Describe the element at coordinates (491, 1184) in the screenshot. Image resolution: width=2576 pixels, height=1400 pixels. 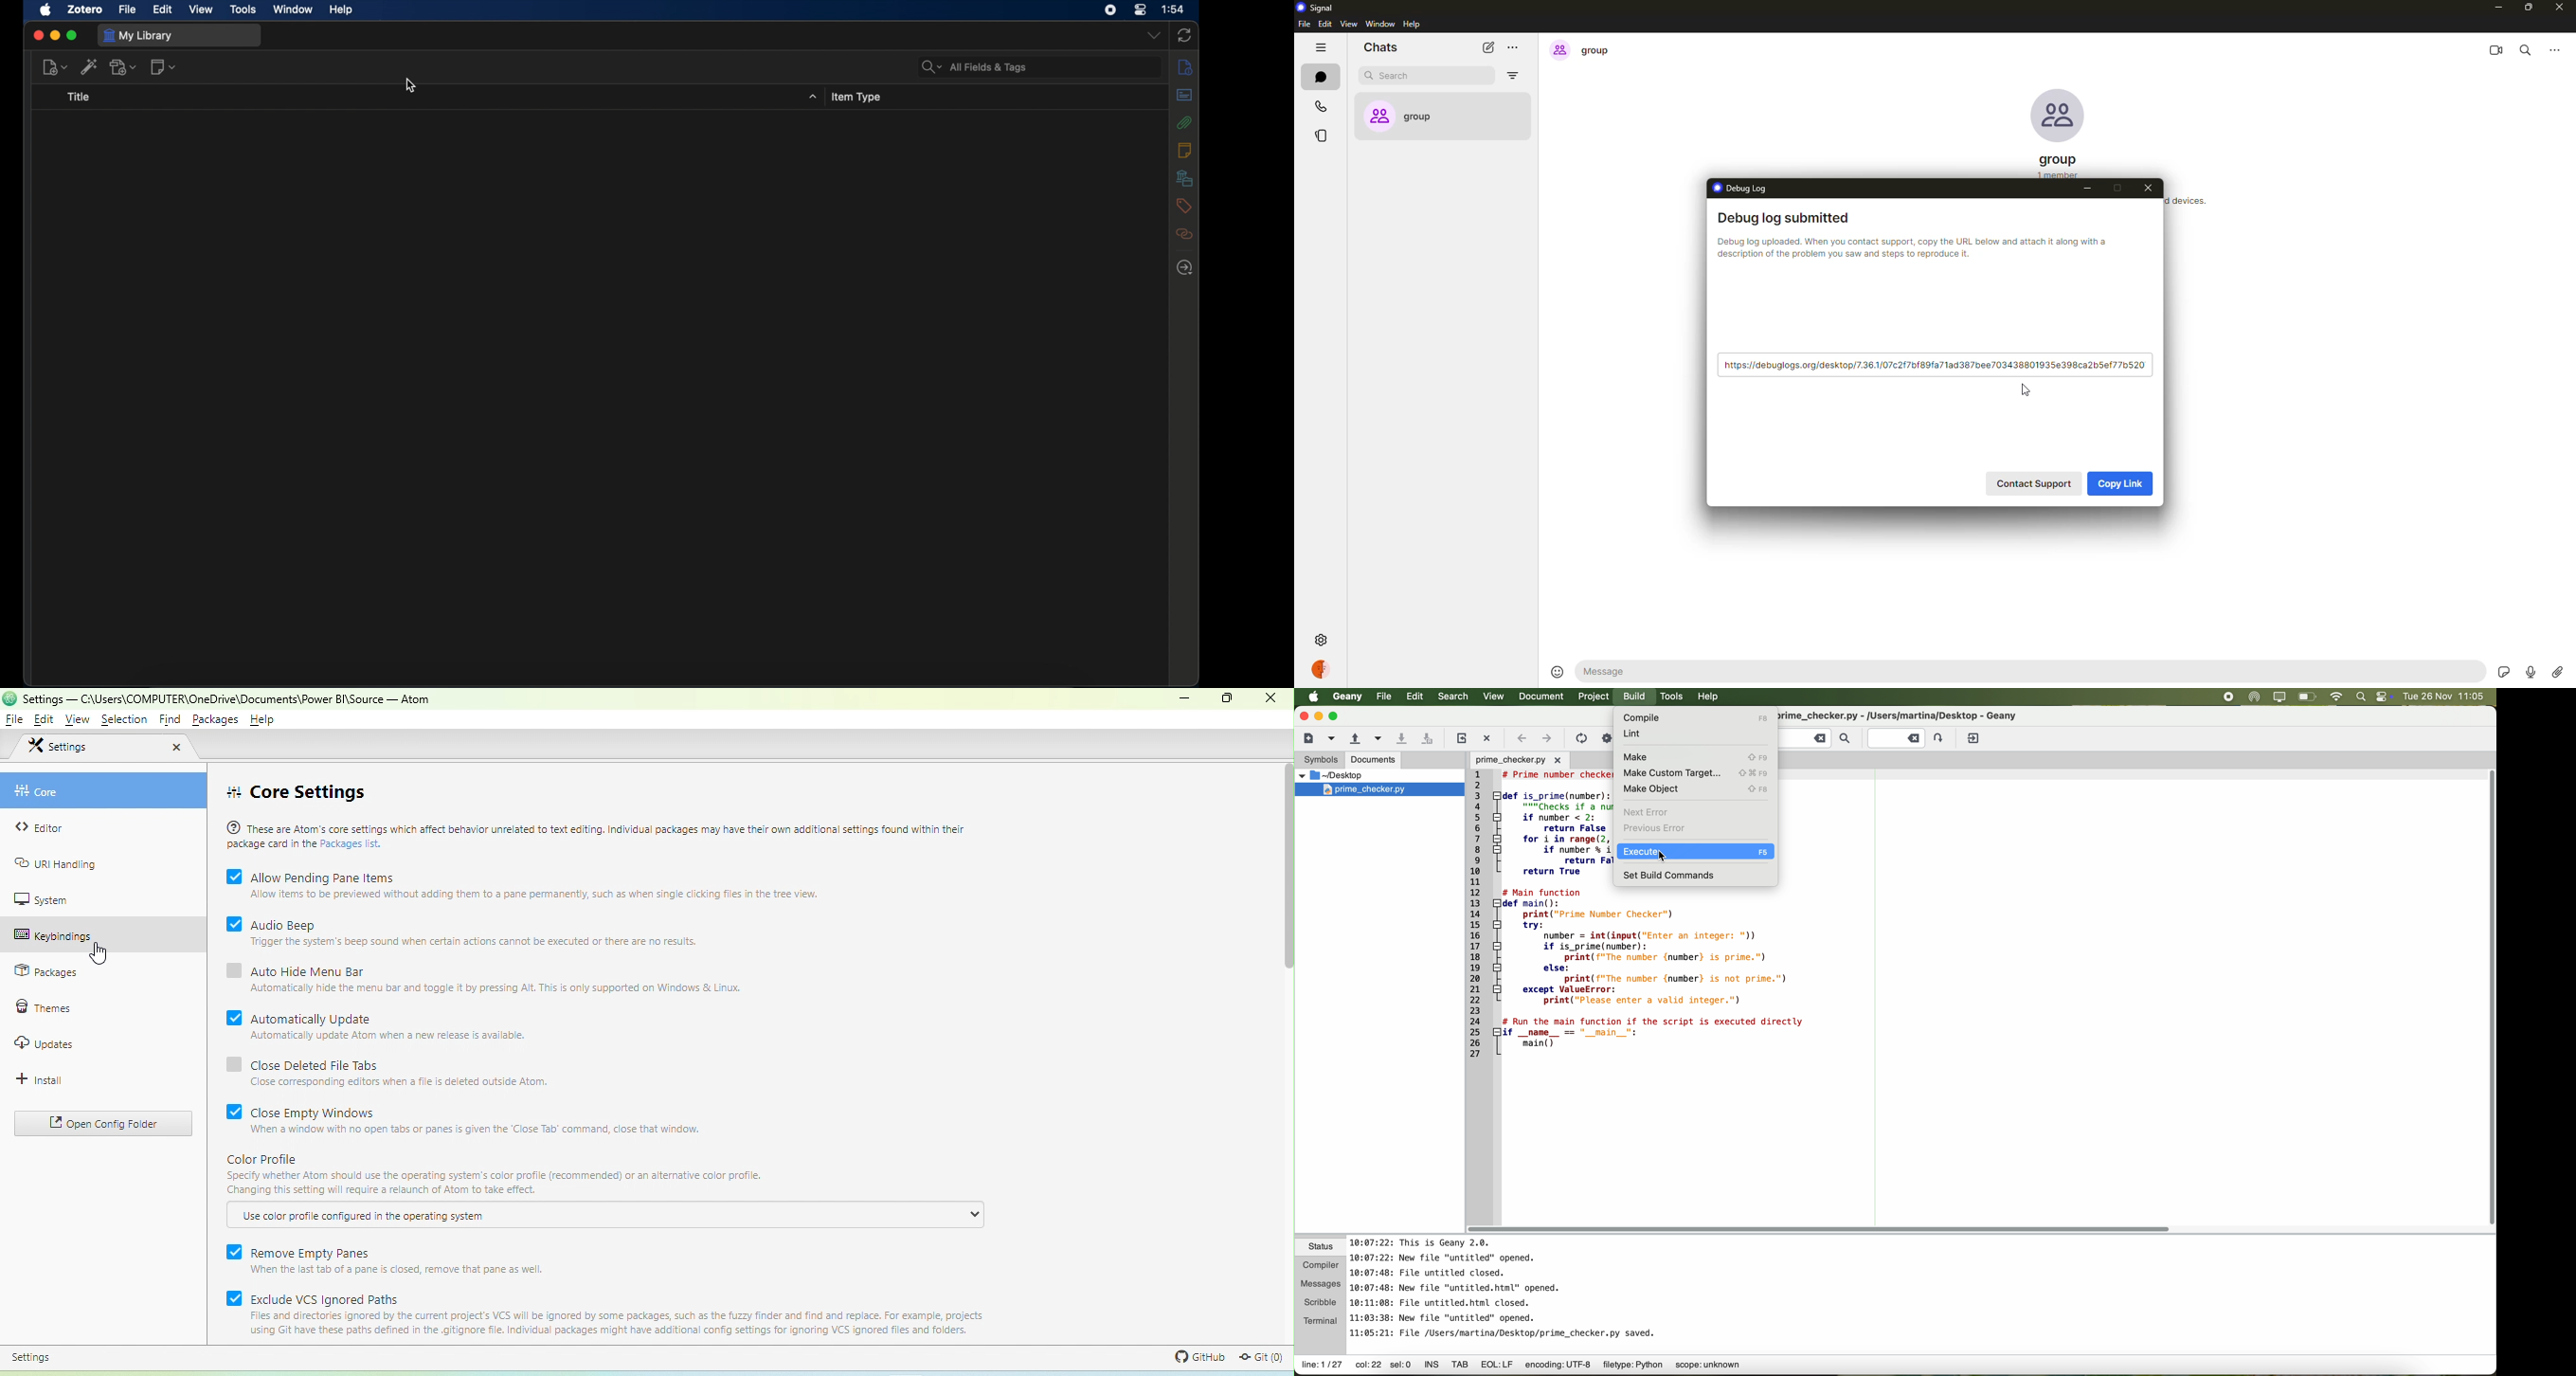
I see `| ‘Specify whether Atom should use the operating system's color profile (recommended) or an aiternative color profile.
Changing this setting will require a relaunch of Atom to take effect.` at that location.